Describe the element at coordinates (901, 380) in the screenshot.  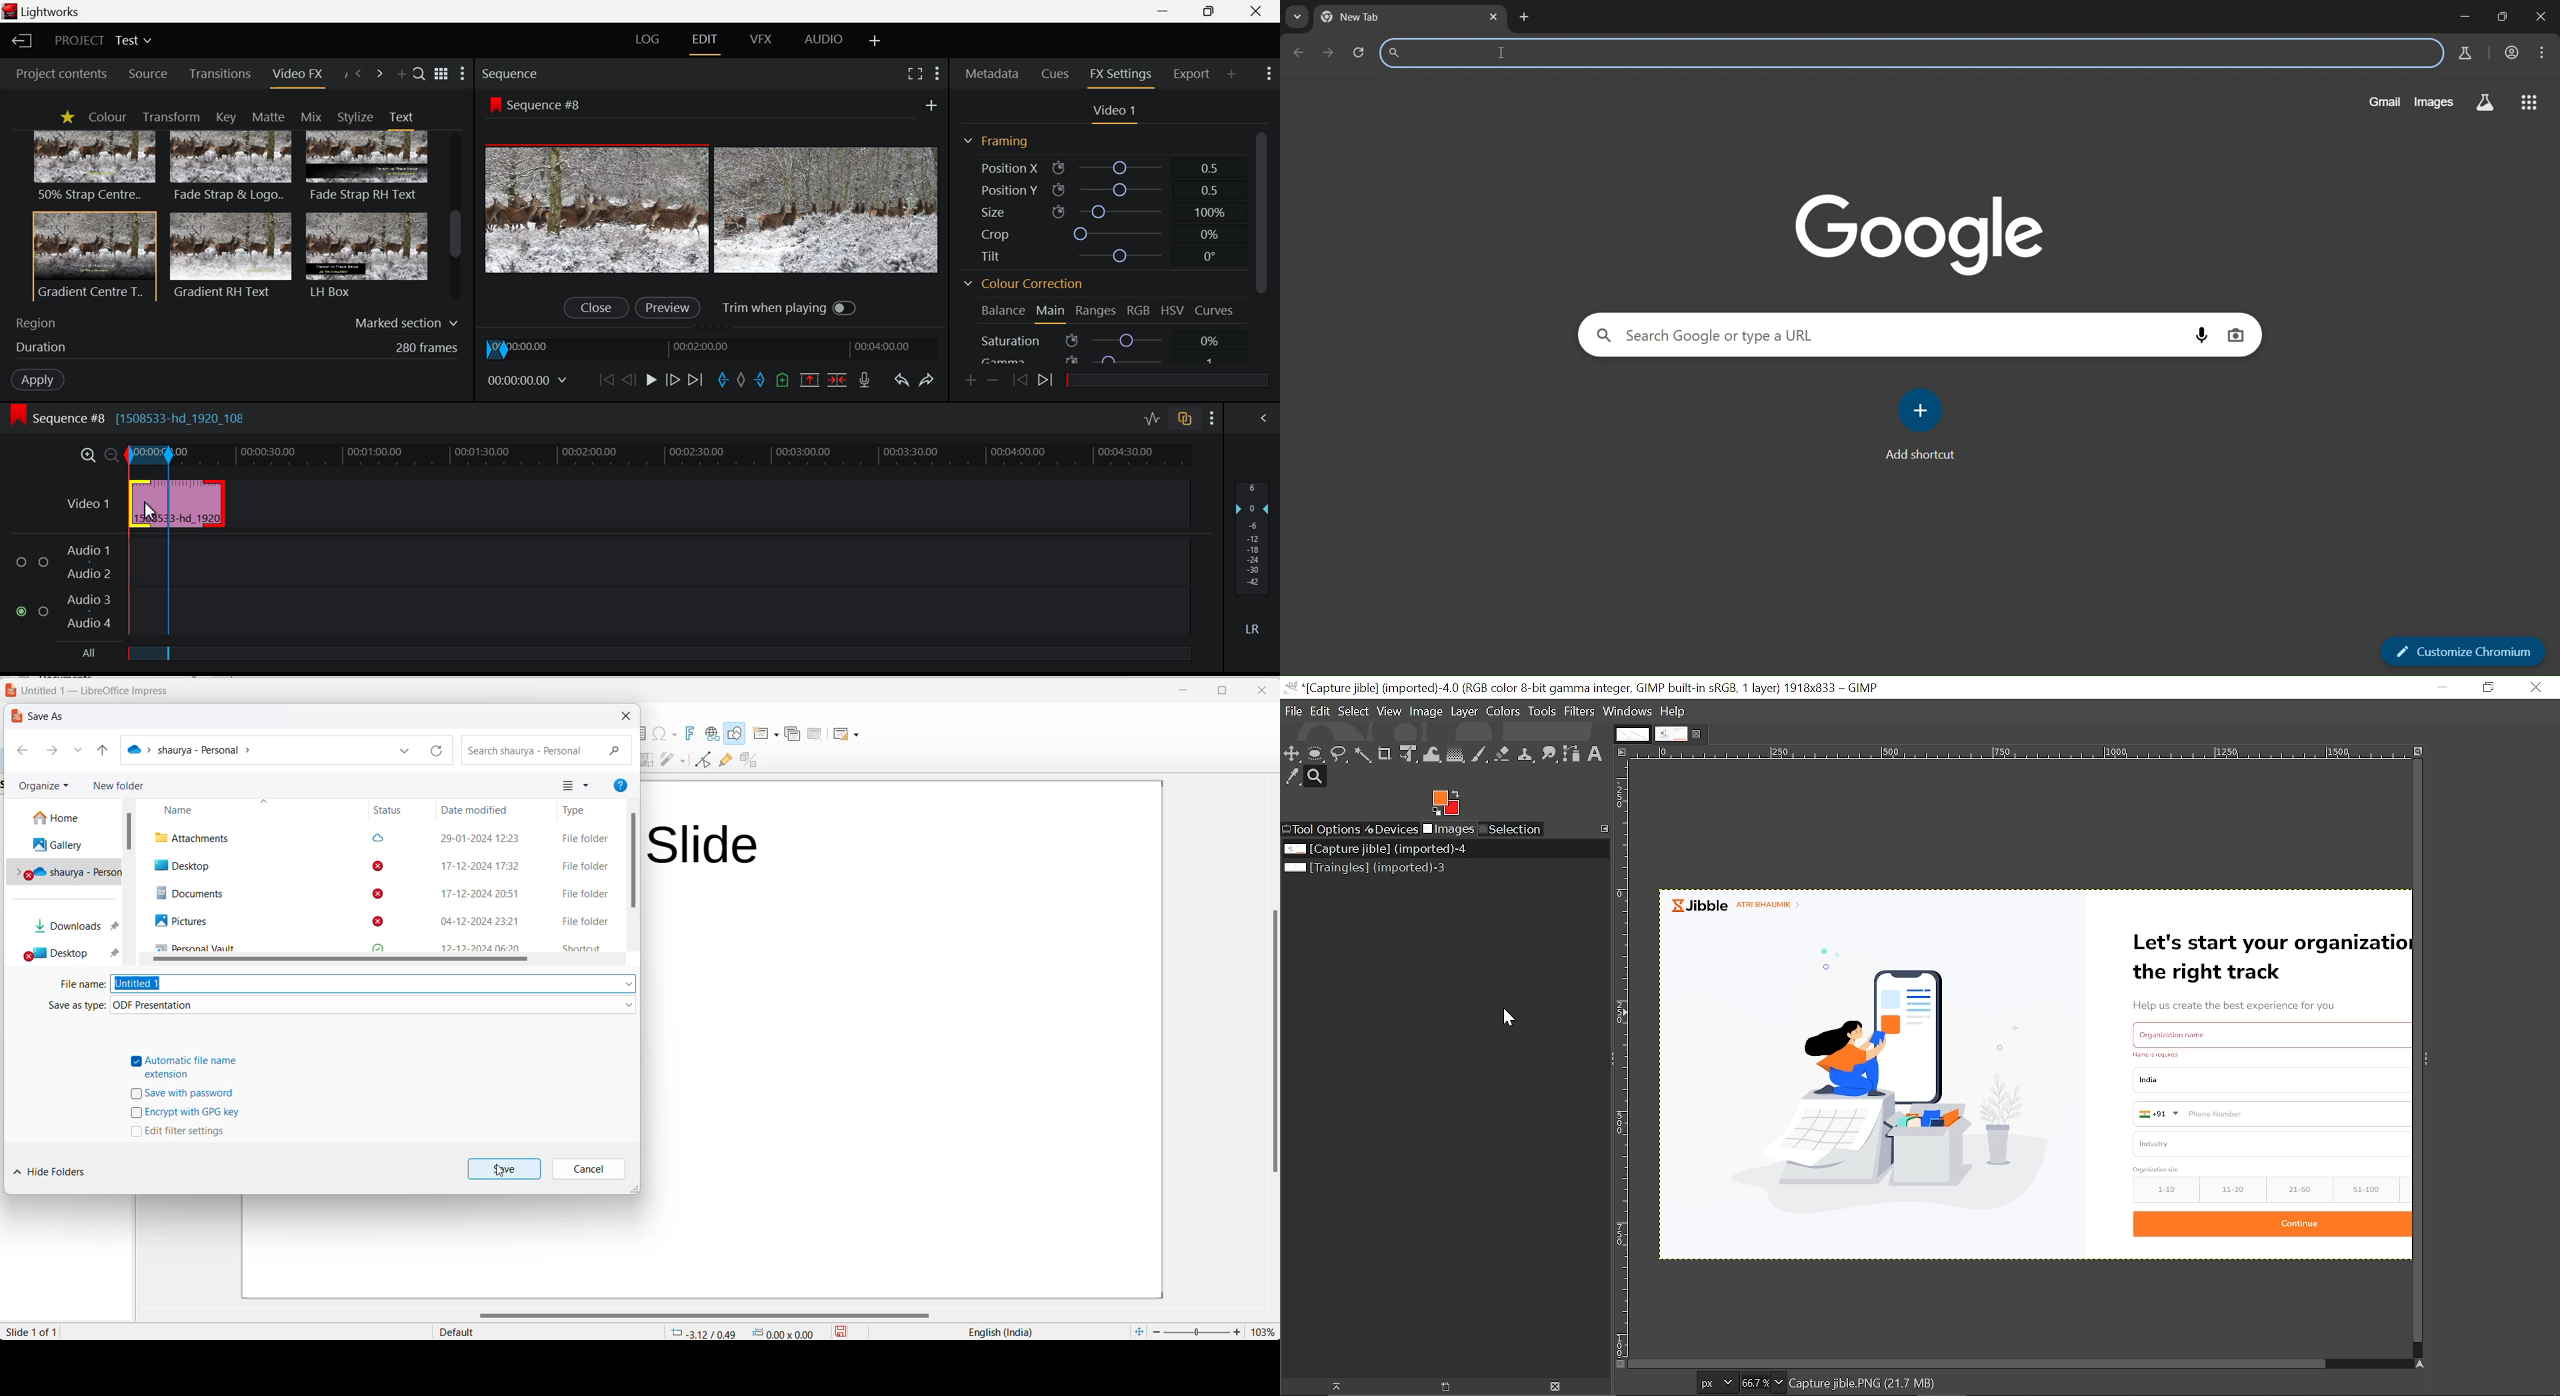
I see `Undo` at that location.